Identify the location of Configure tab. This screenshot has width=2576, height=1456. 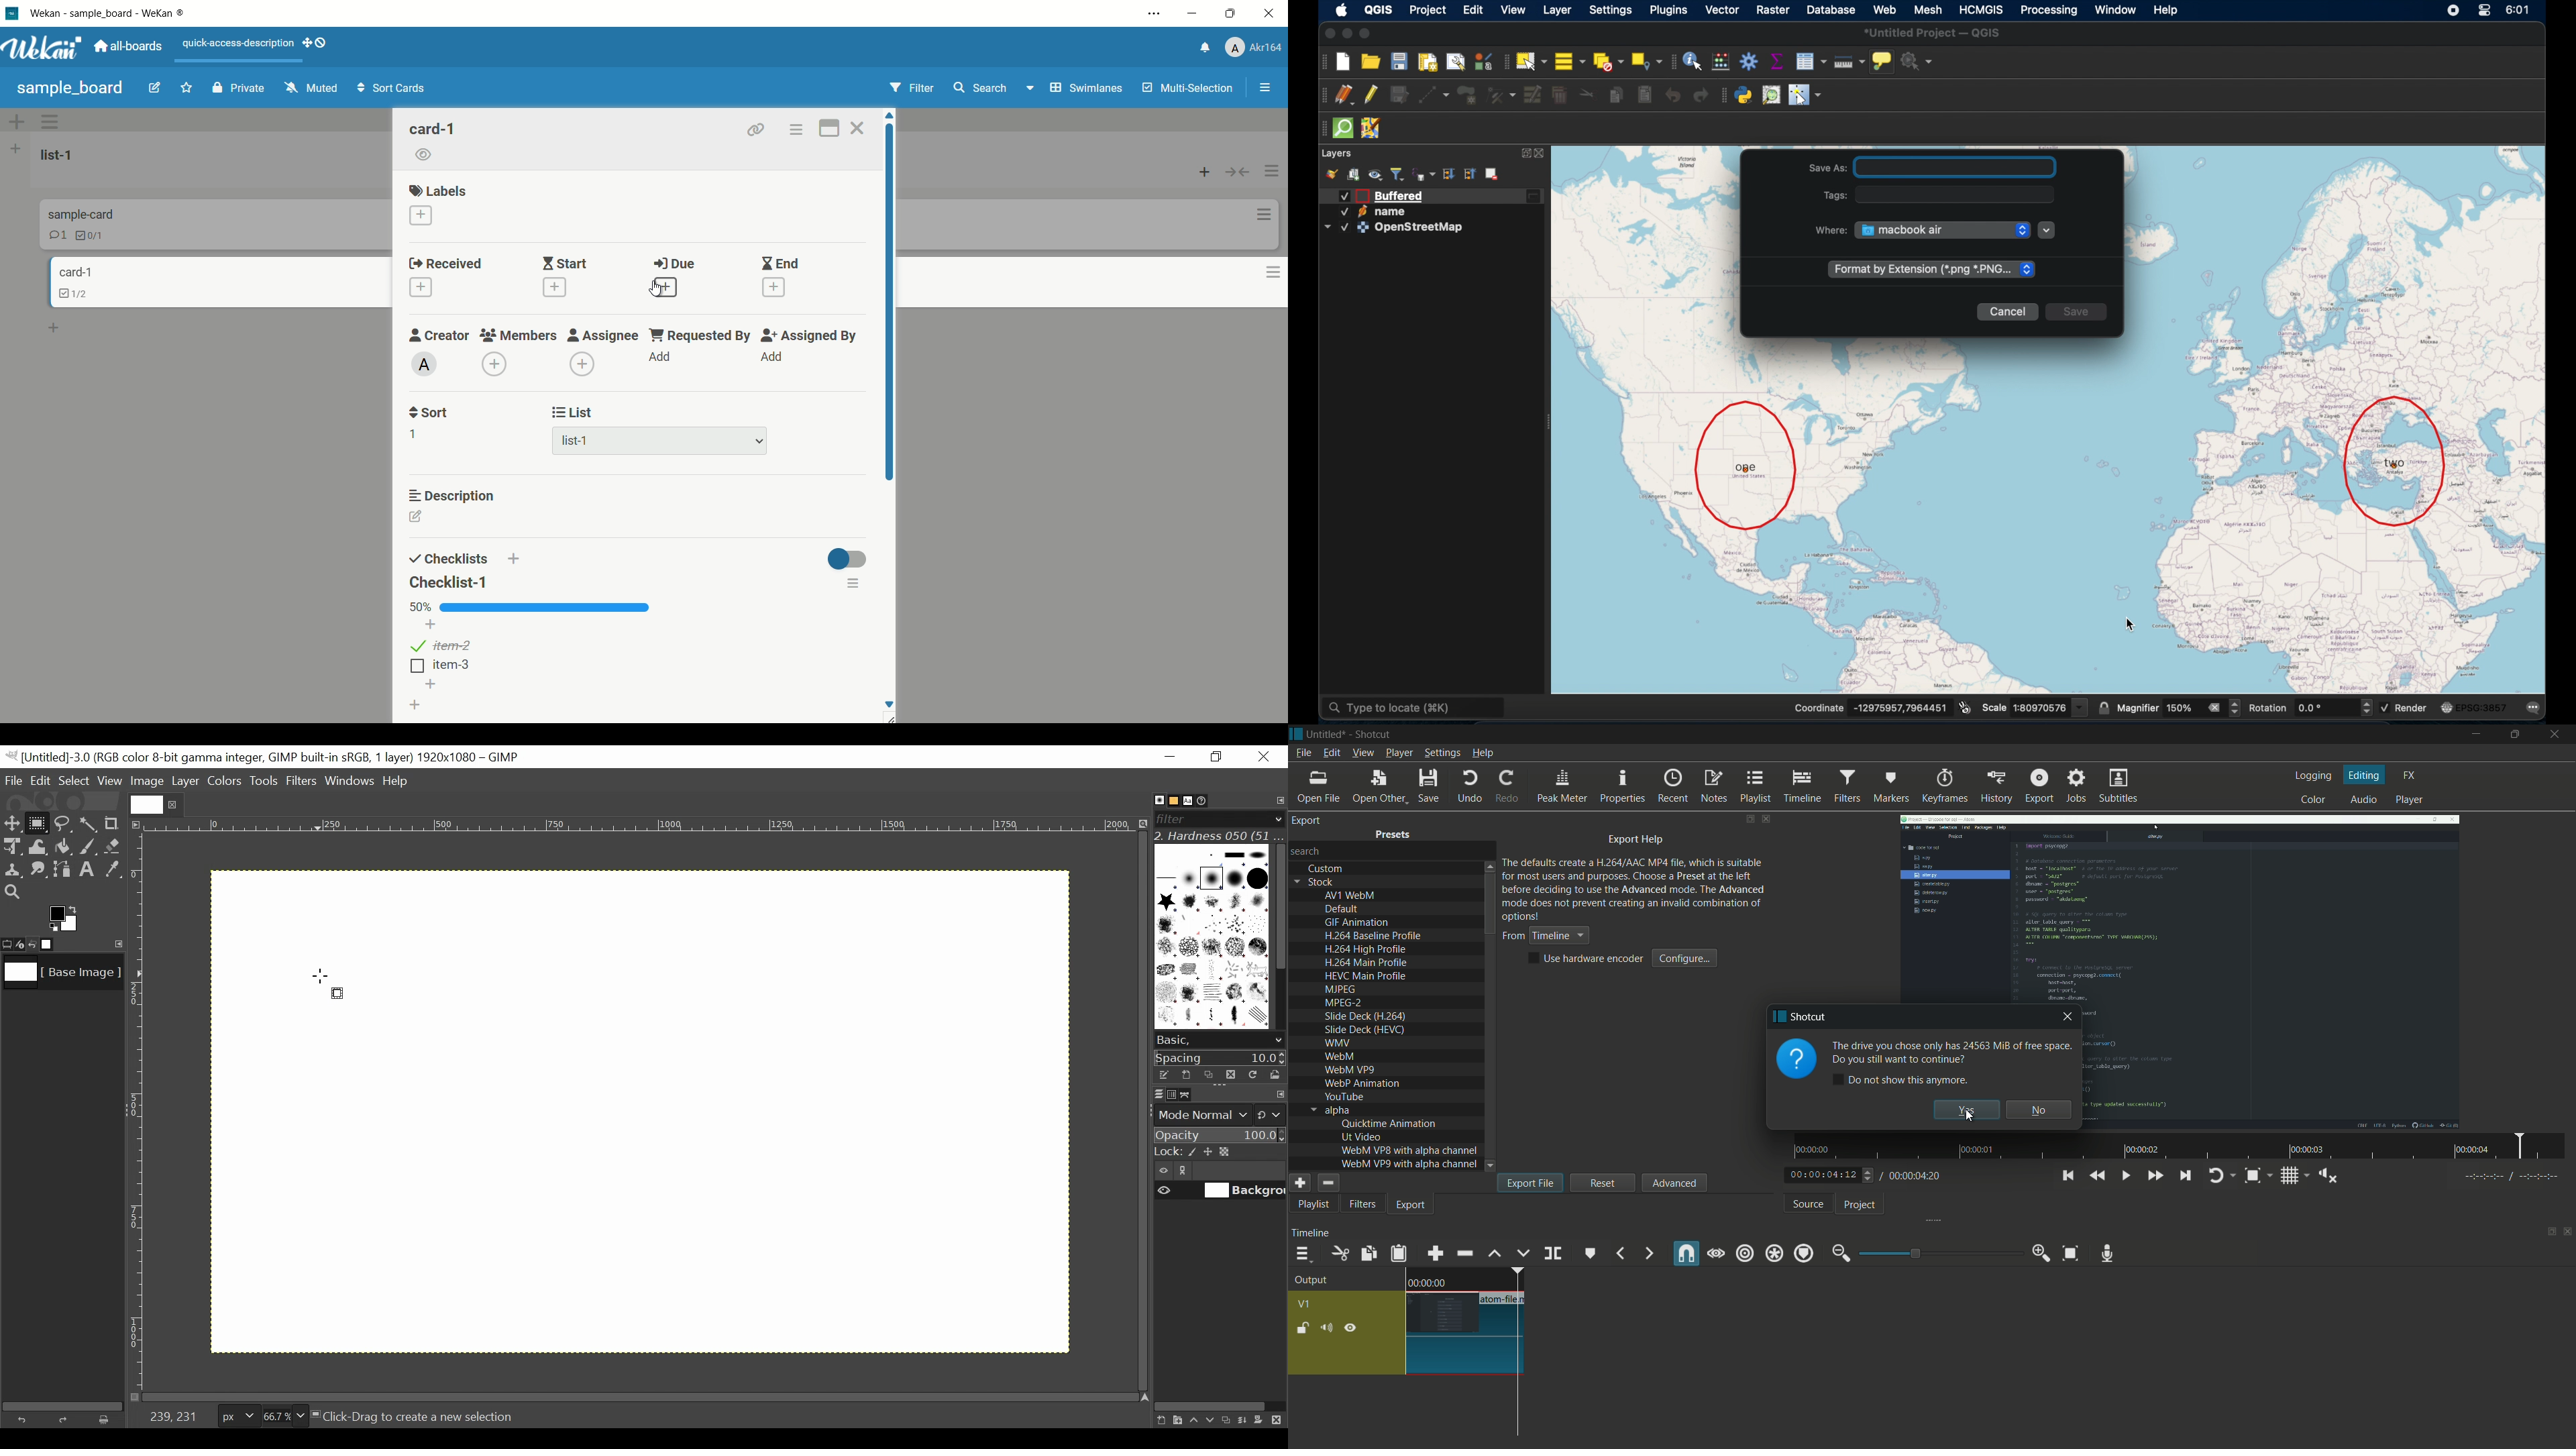
(1279, 801).